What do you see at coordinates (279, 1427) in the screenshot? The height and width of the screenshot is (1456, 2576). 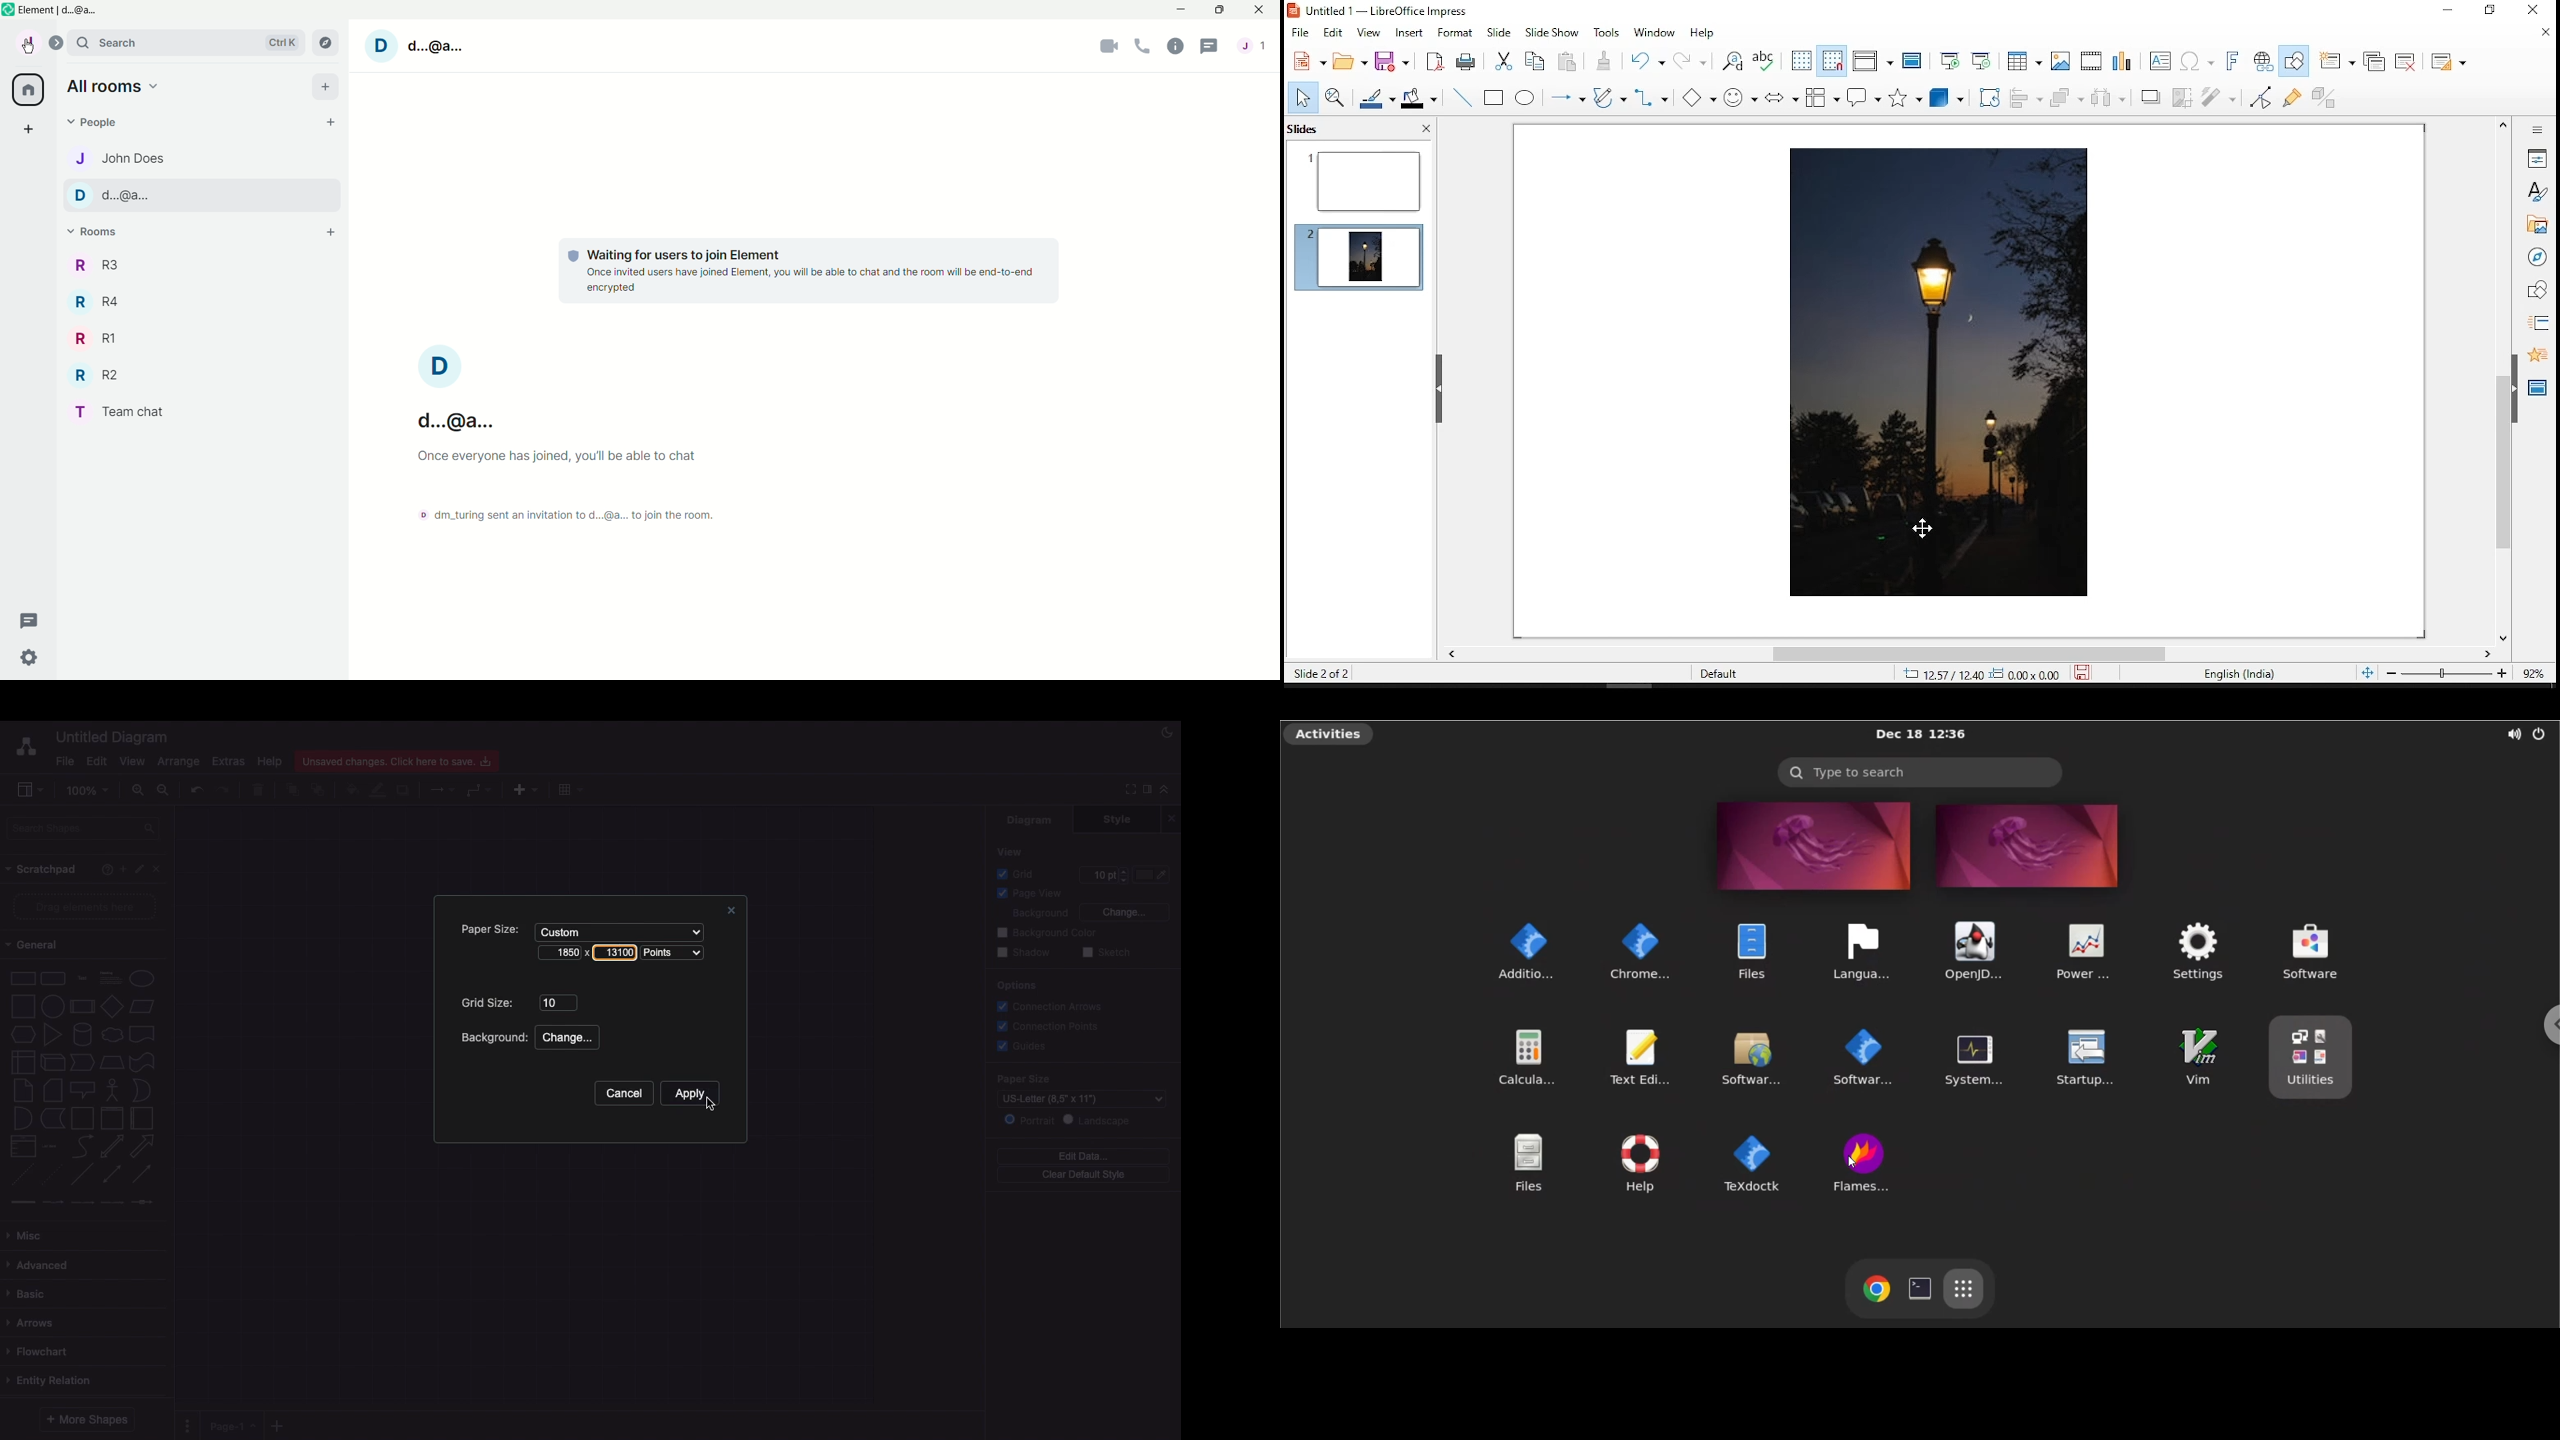 I see `Add new pages` at bounding box center [279, 1427].